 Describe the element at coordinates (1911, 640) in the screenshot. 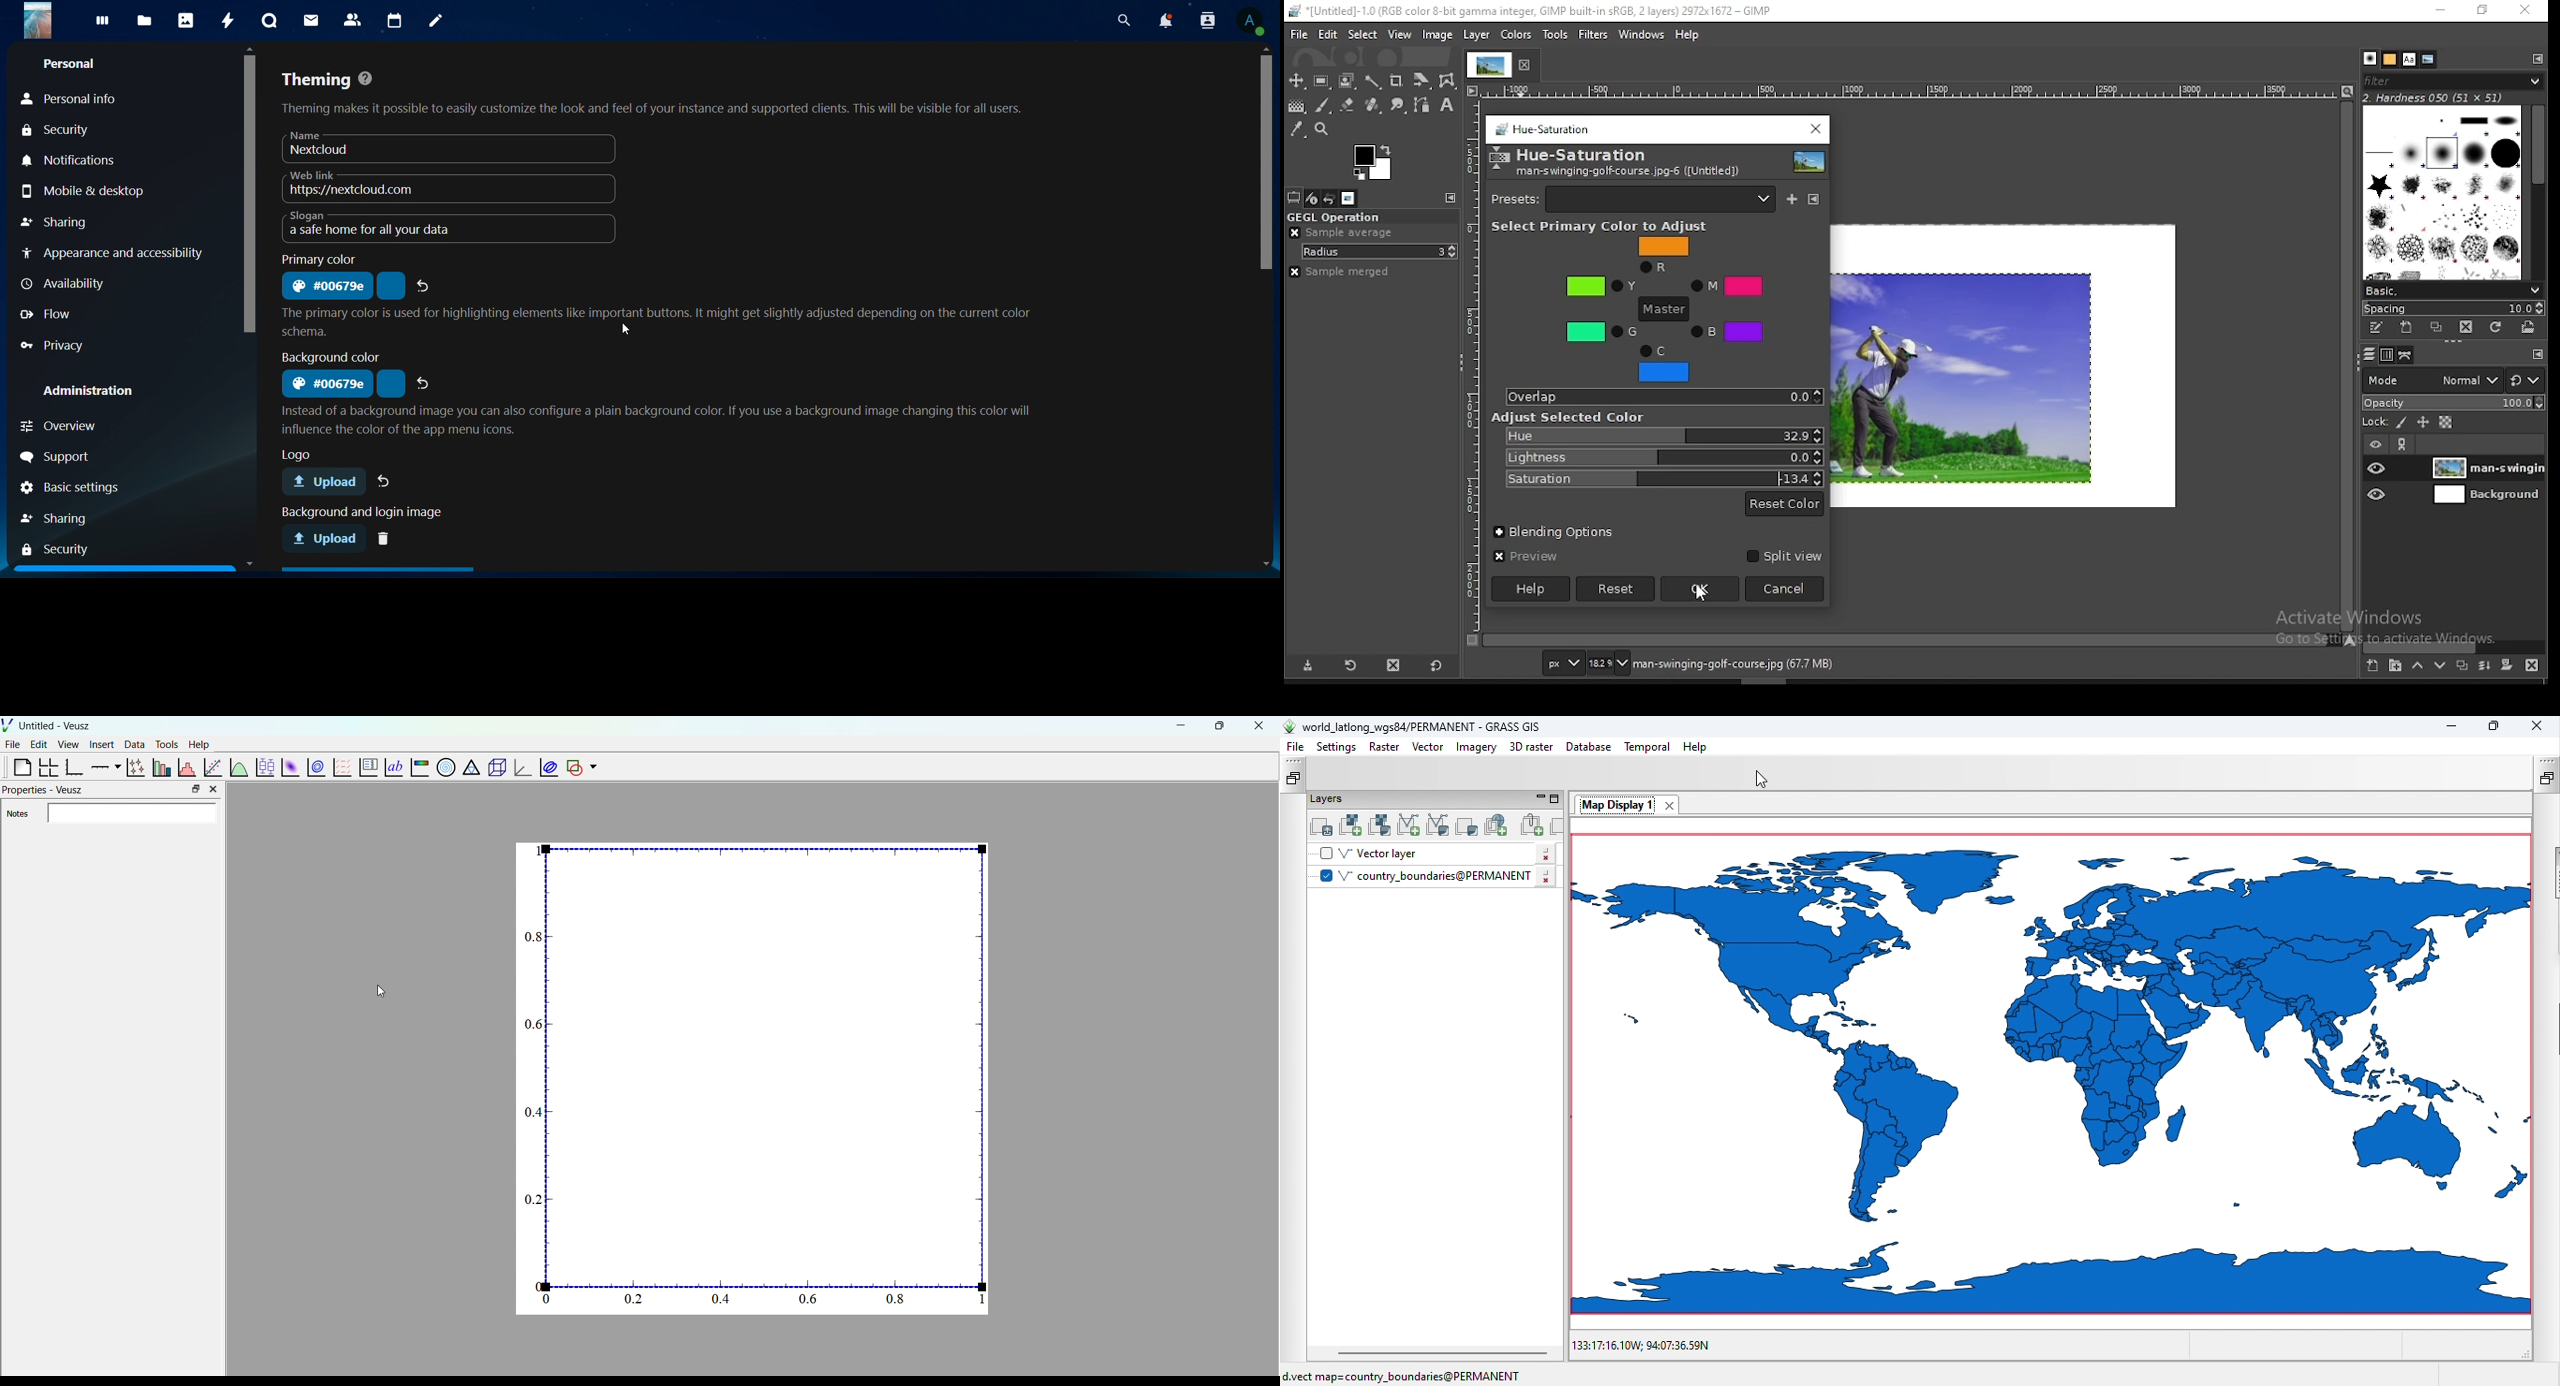

I see `scroll bar` at that location.